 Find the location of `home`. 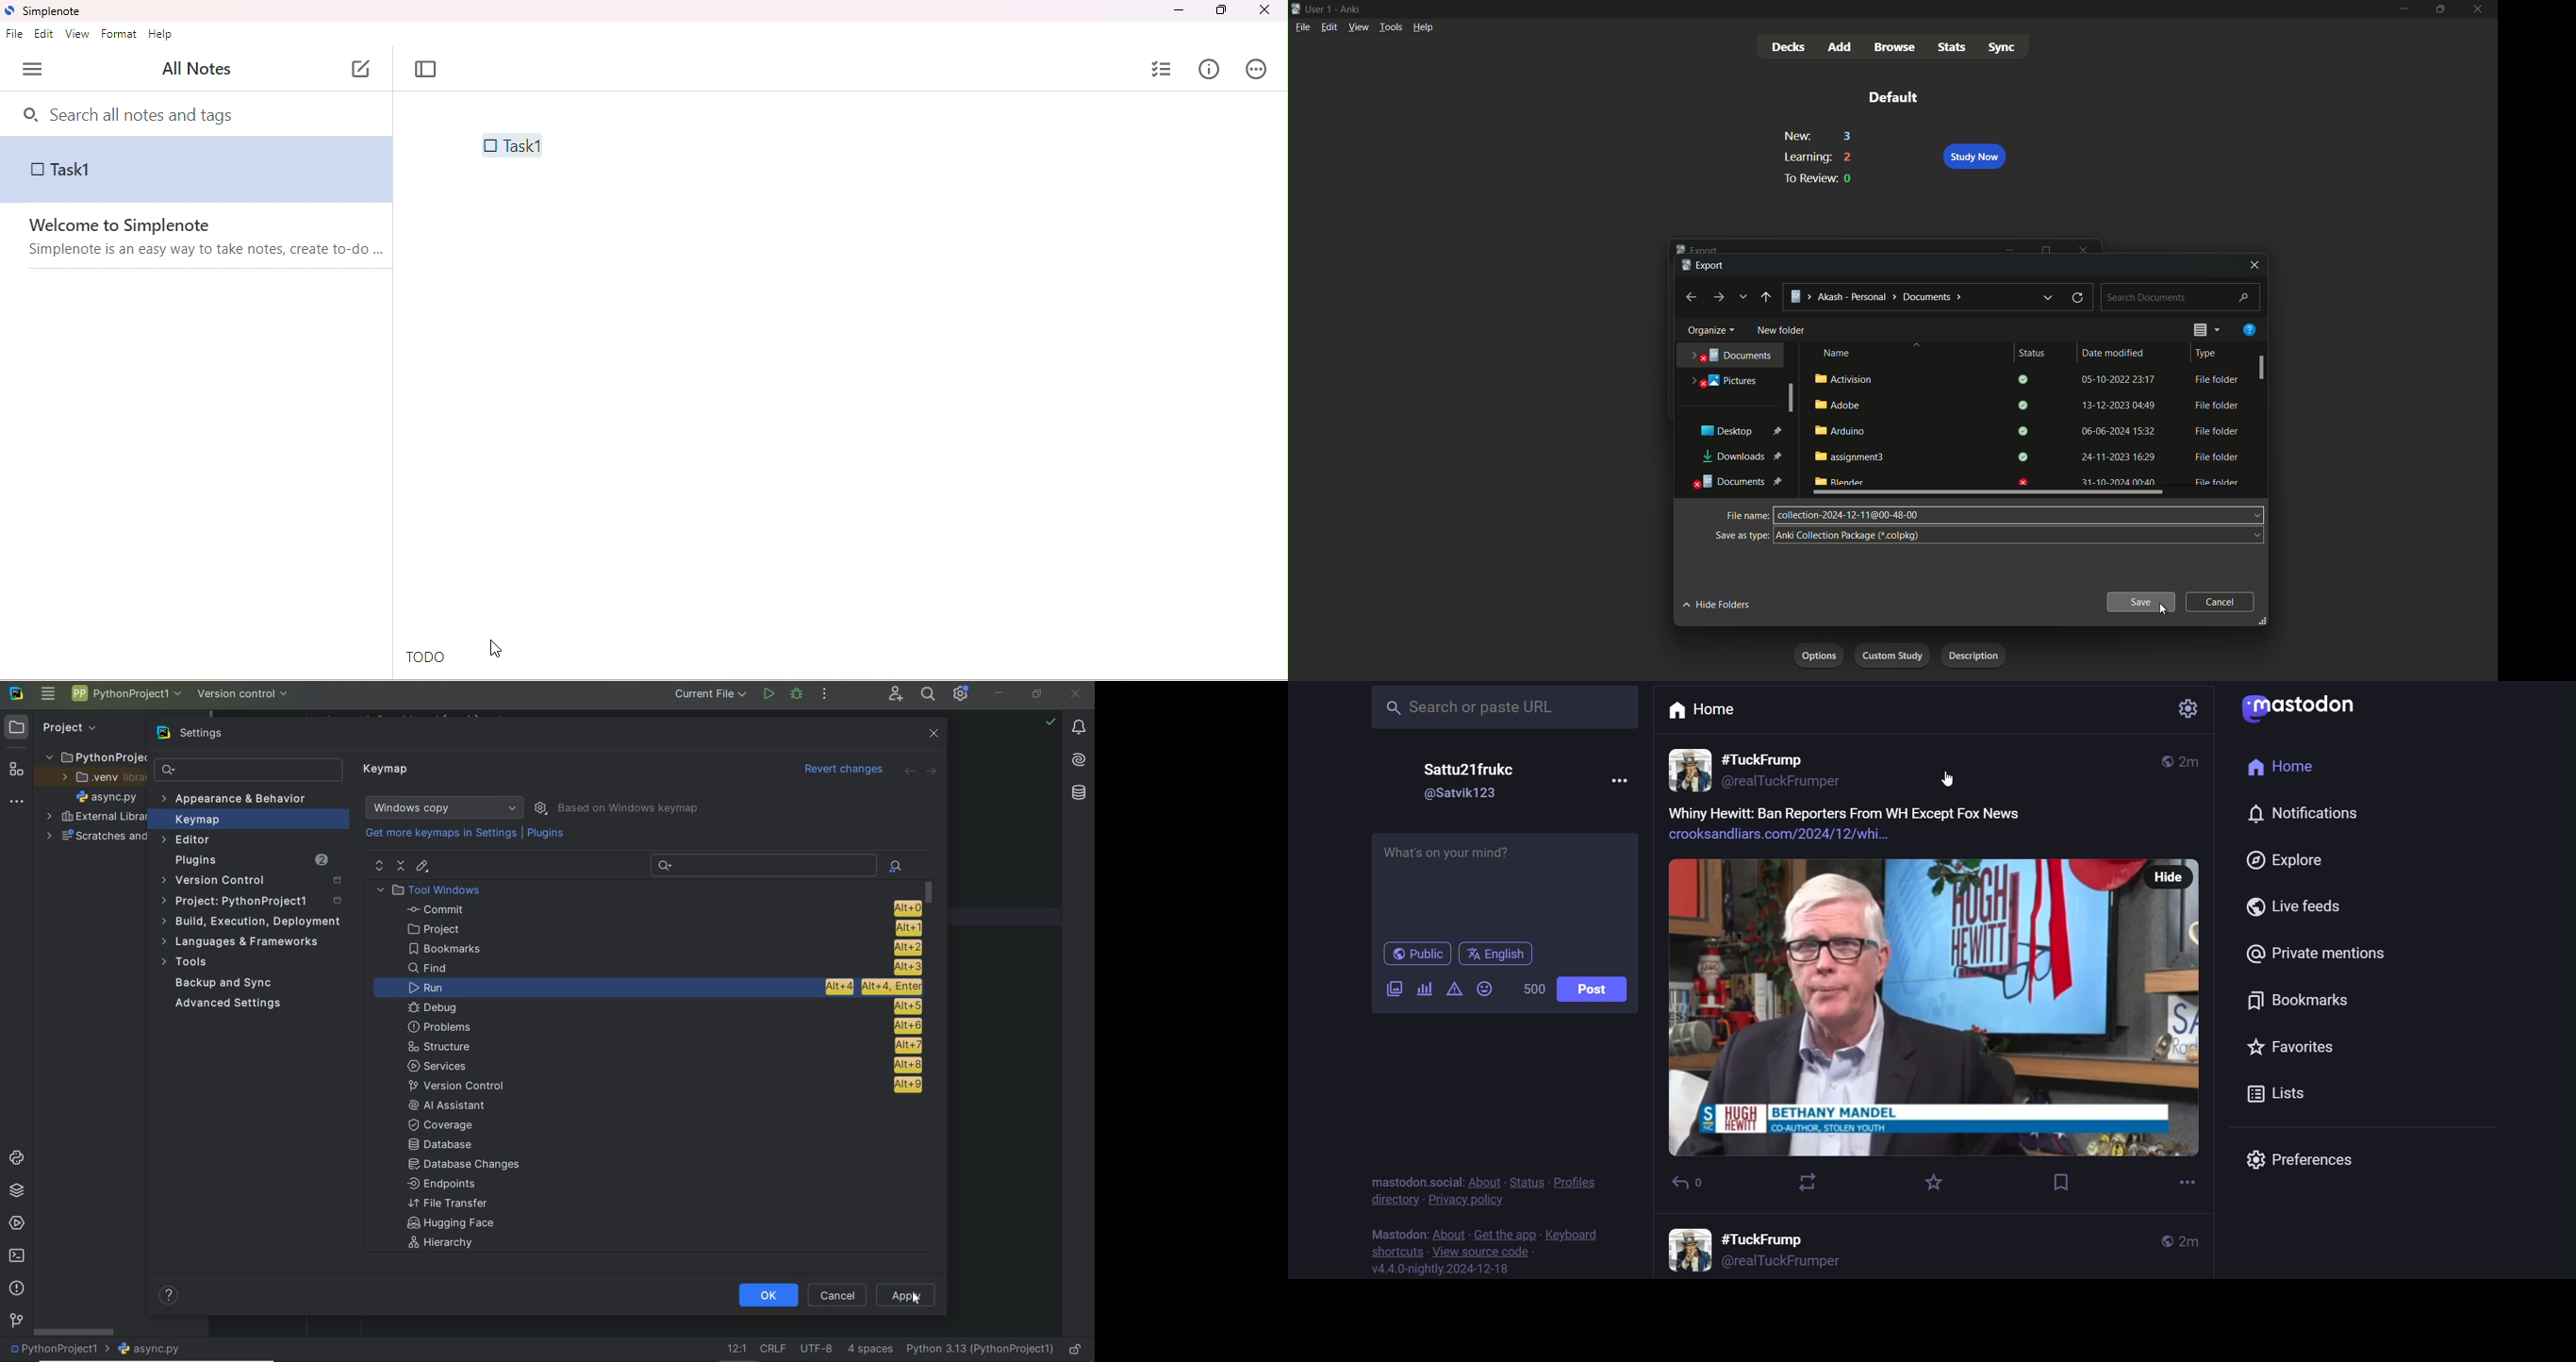

home is located at coordinates (1709, 709).